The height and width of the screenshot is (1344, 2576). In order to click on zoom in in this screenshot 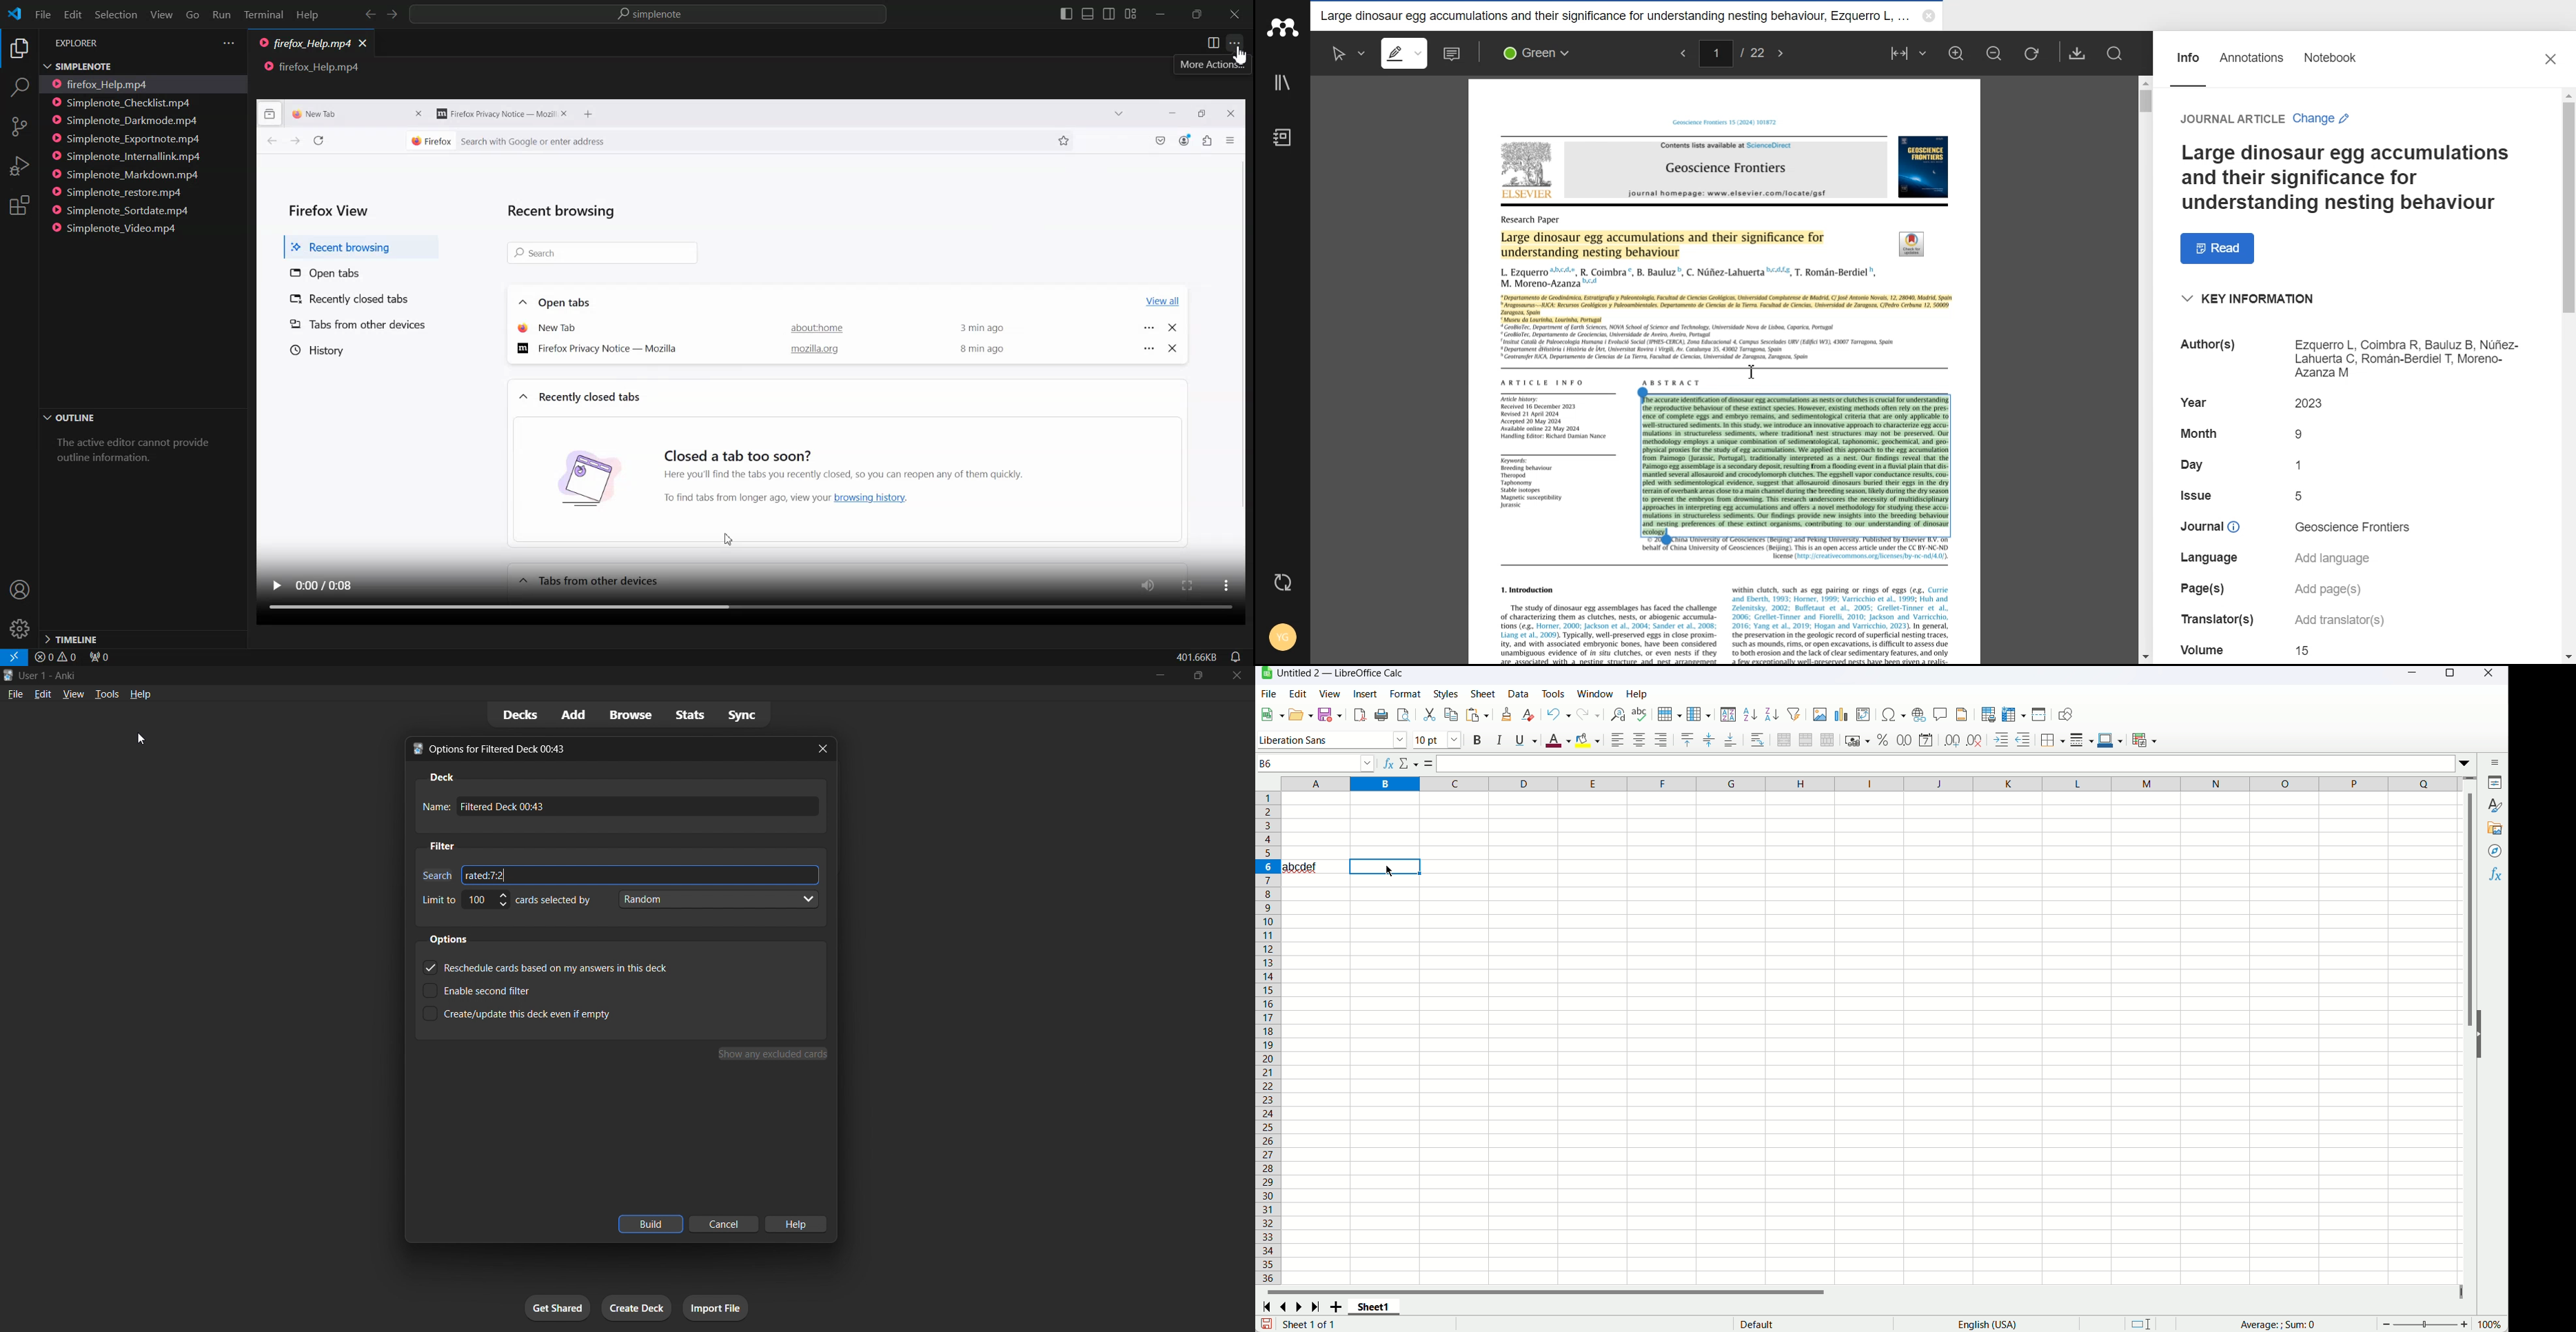, I will do `click(2464, 1324)`.